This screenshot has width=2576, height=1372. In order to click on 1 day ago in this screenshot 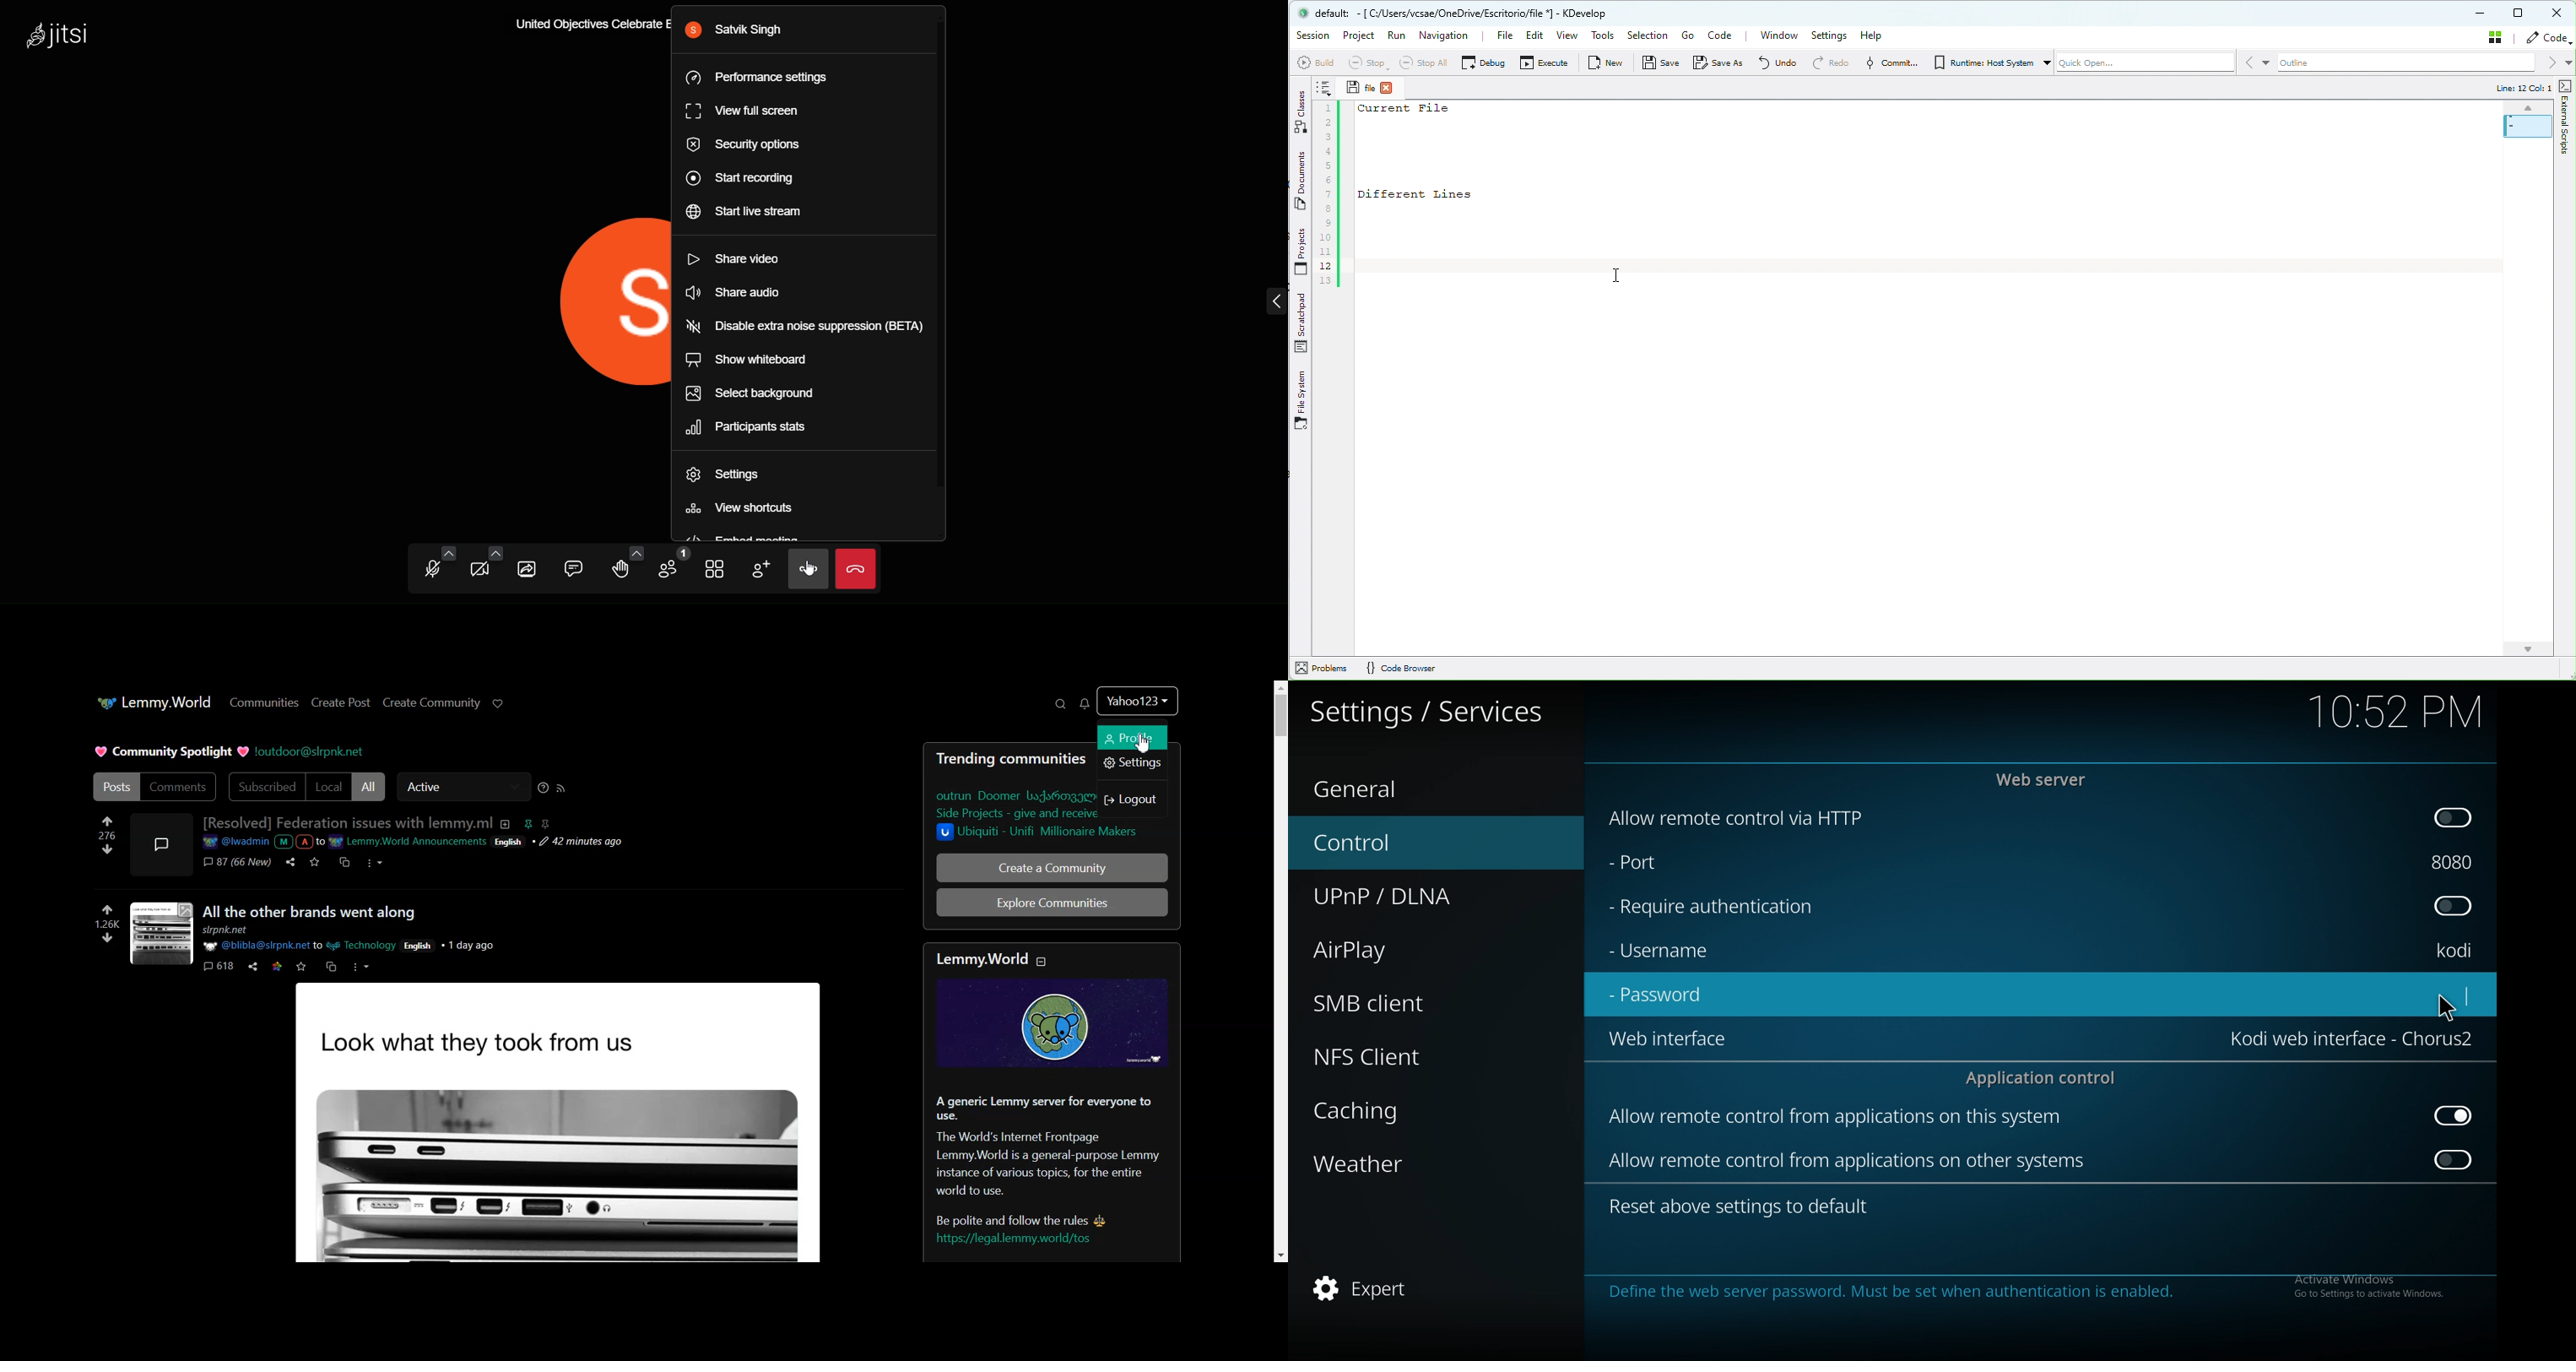, I will do `click(468, 947)`.